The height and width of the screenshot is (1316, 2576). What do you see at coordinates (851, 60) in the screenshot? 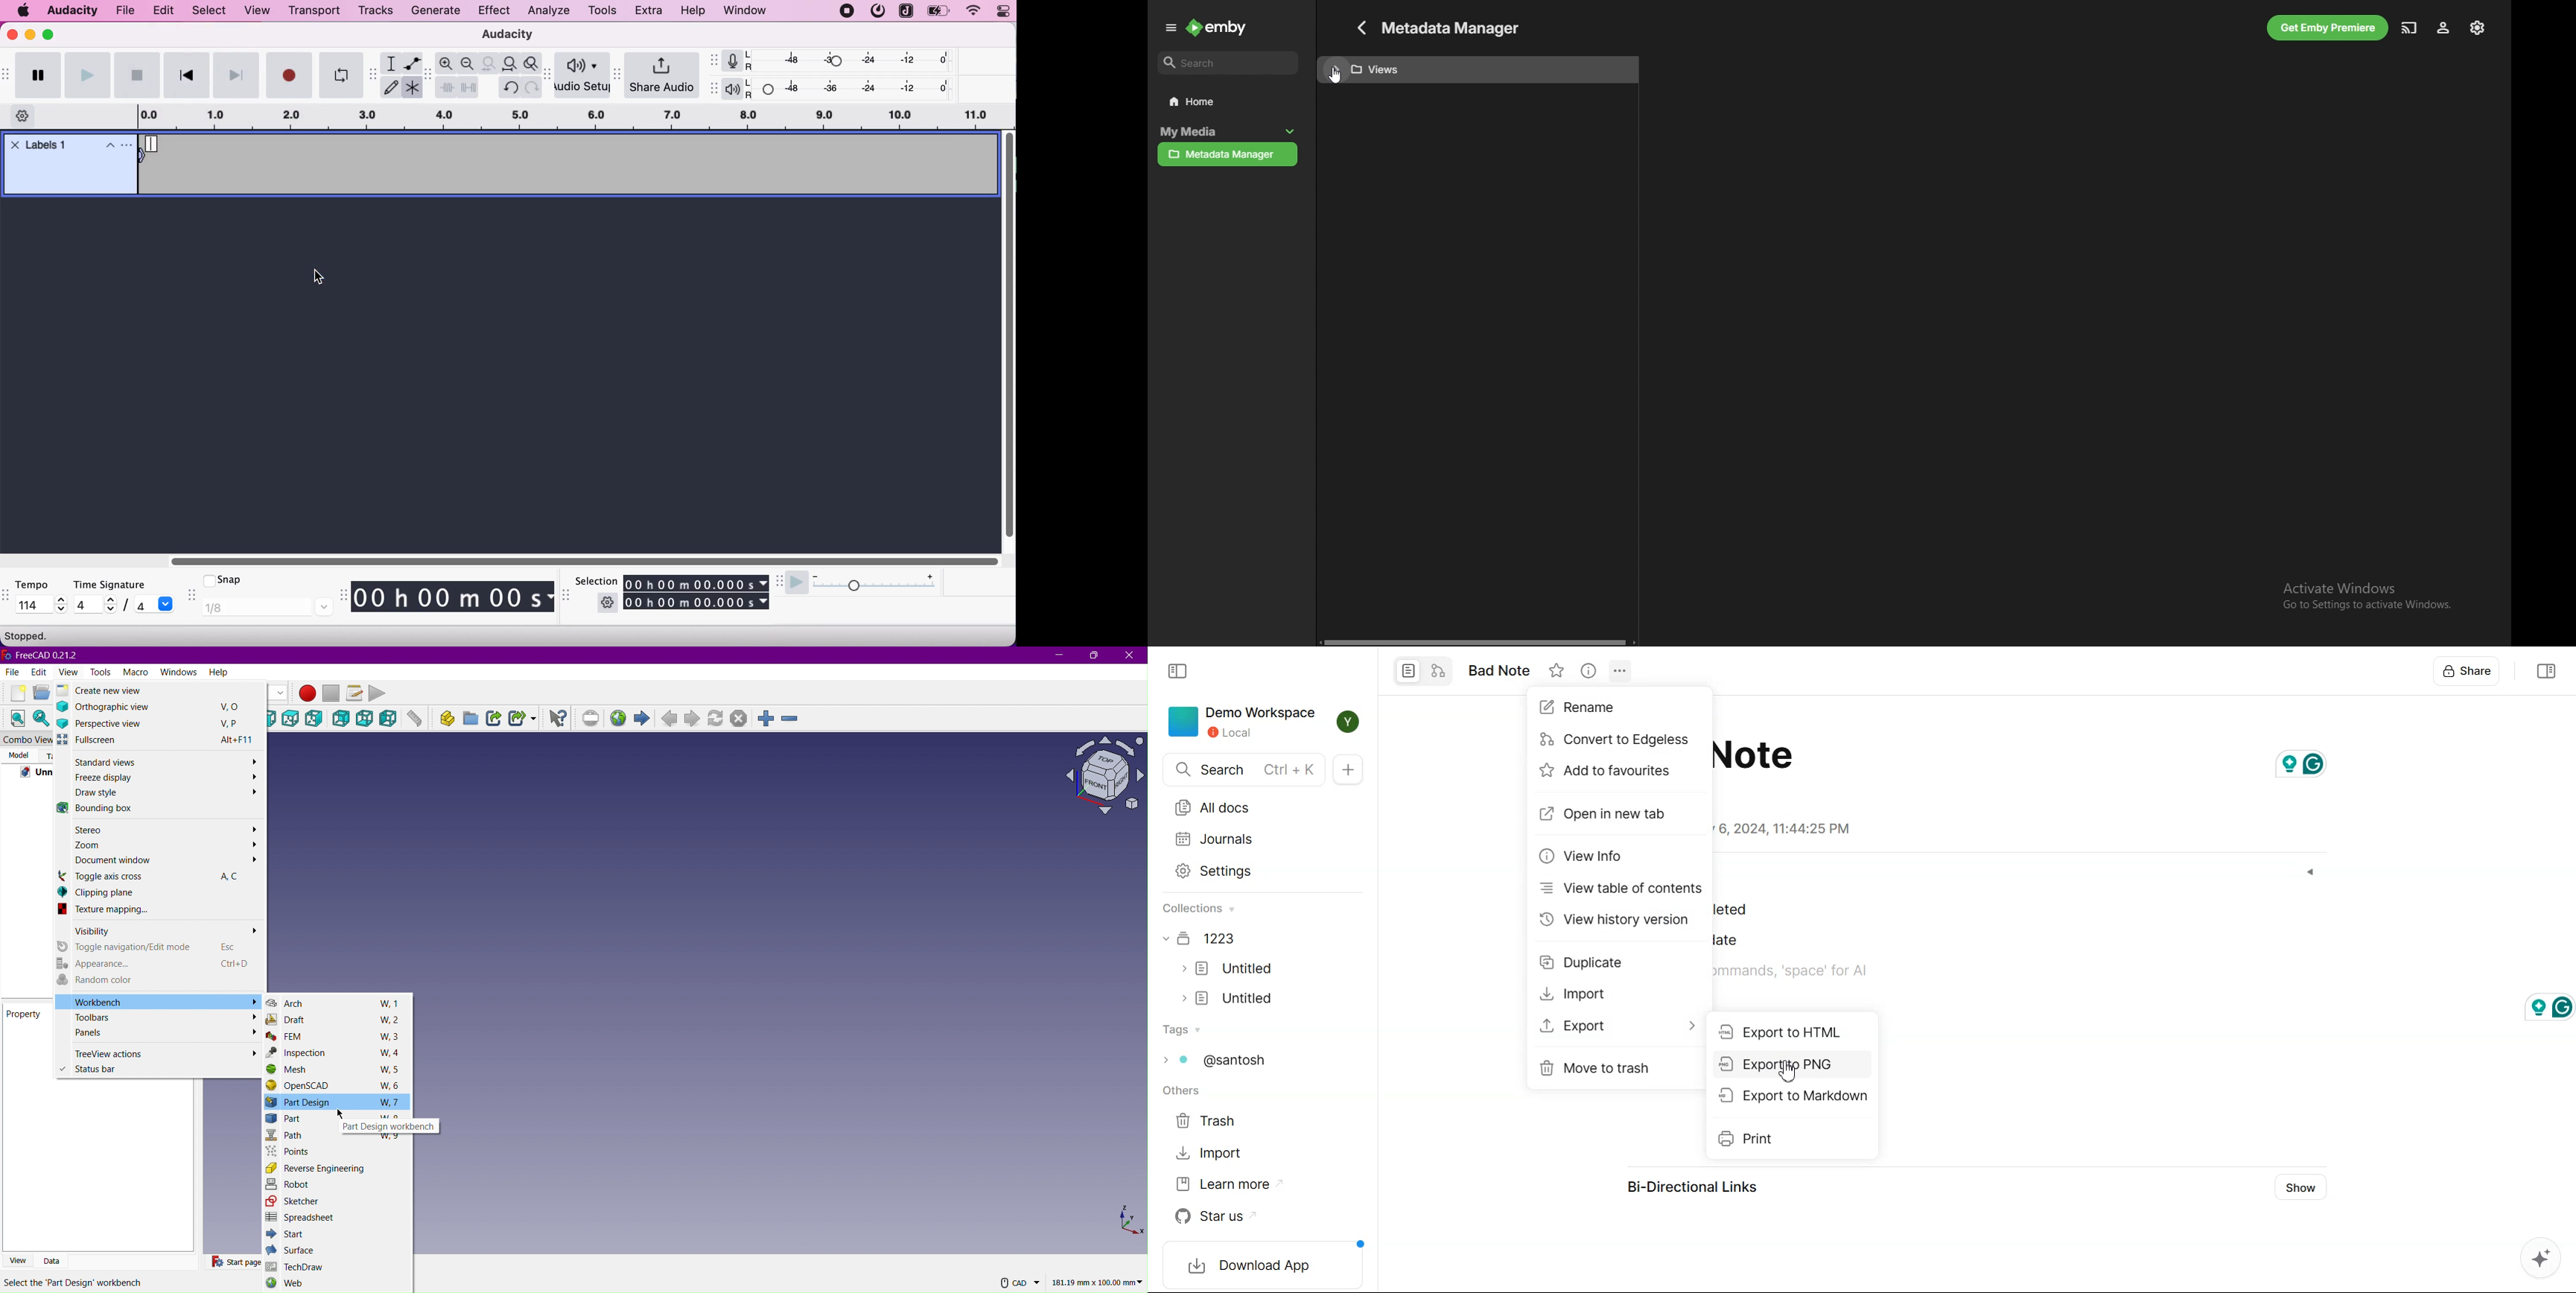
I see `recording level` at bounding box center [851, 60].